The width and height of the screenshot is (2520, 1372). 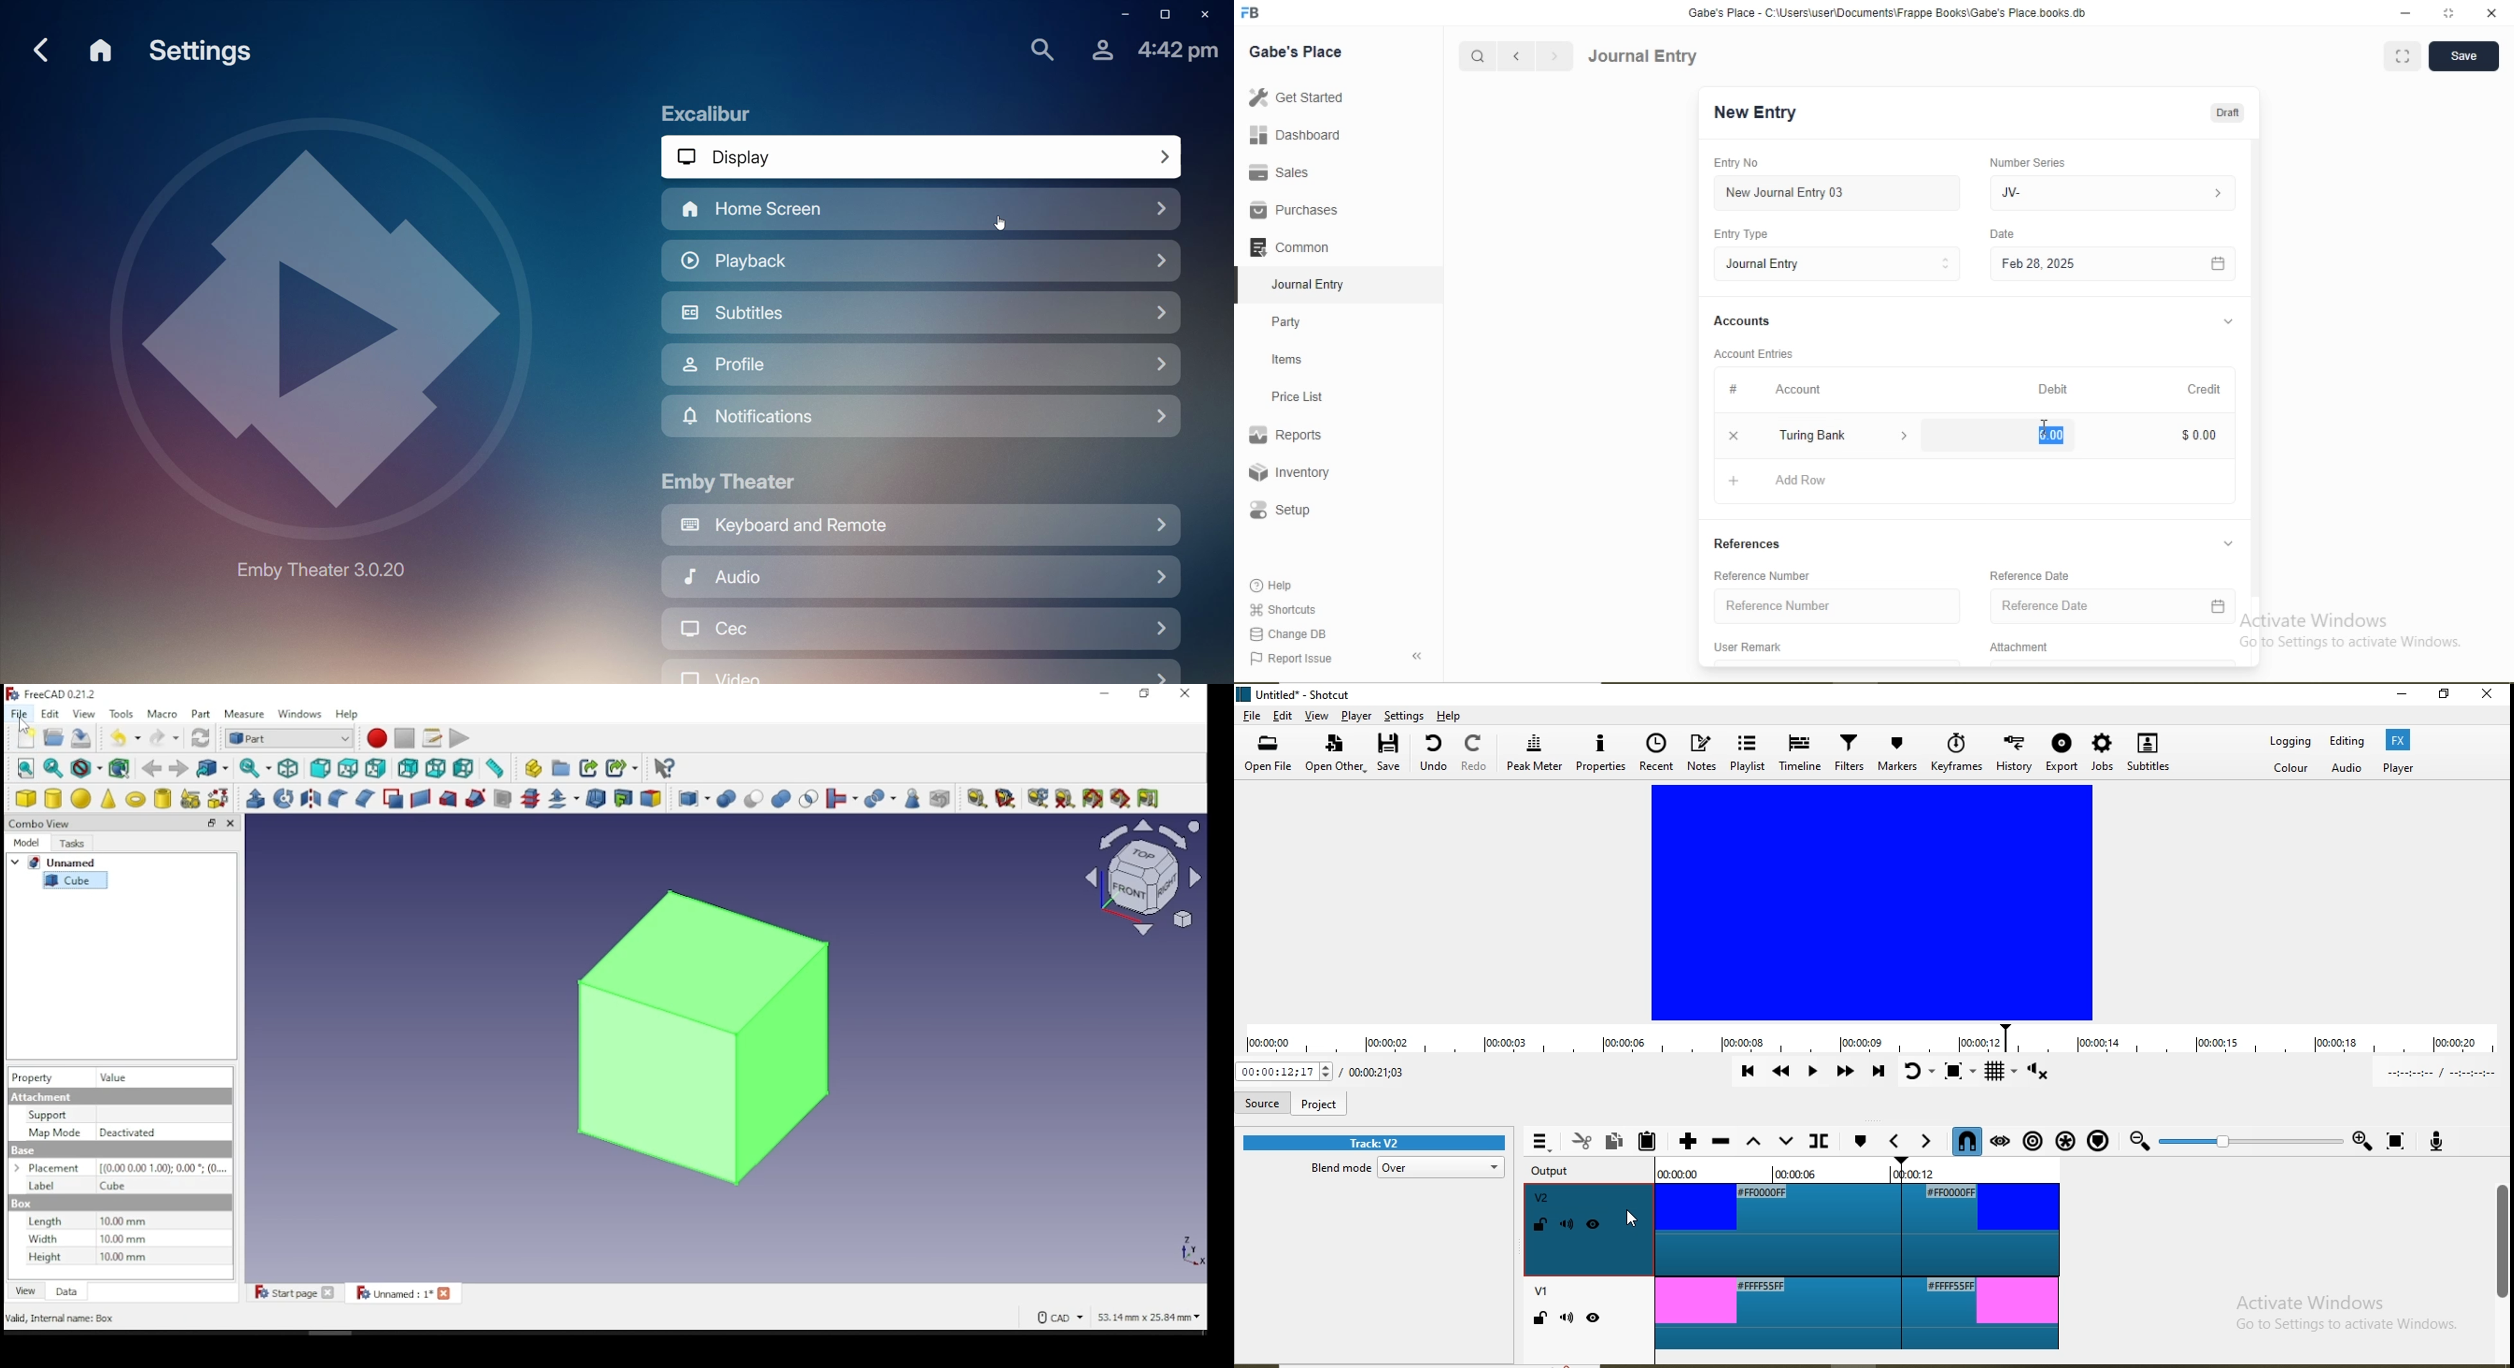 I want to click on 0.00, so click(x=2051, y=435).